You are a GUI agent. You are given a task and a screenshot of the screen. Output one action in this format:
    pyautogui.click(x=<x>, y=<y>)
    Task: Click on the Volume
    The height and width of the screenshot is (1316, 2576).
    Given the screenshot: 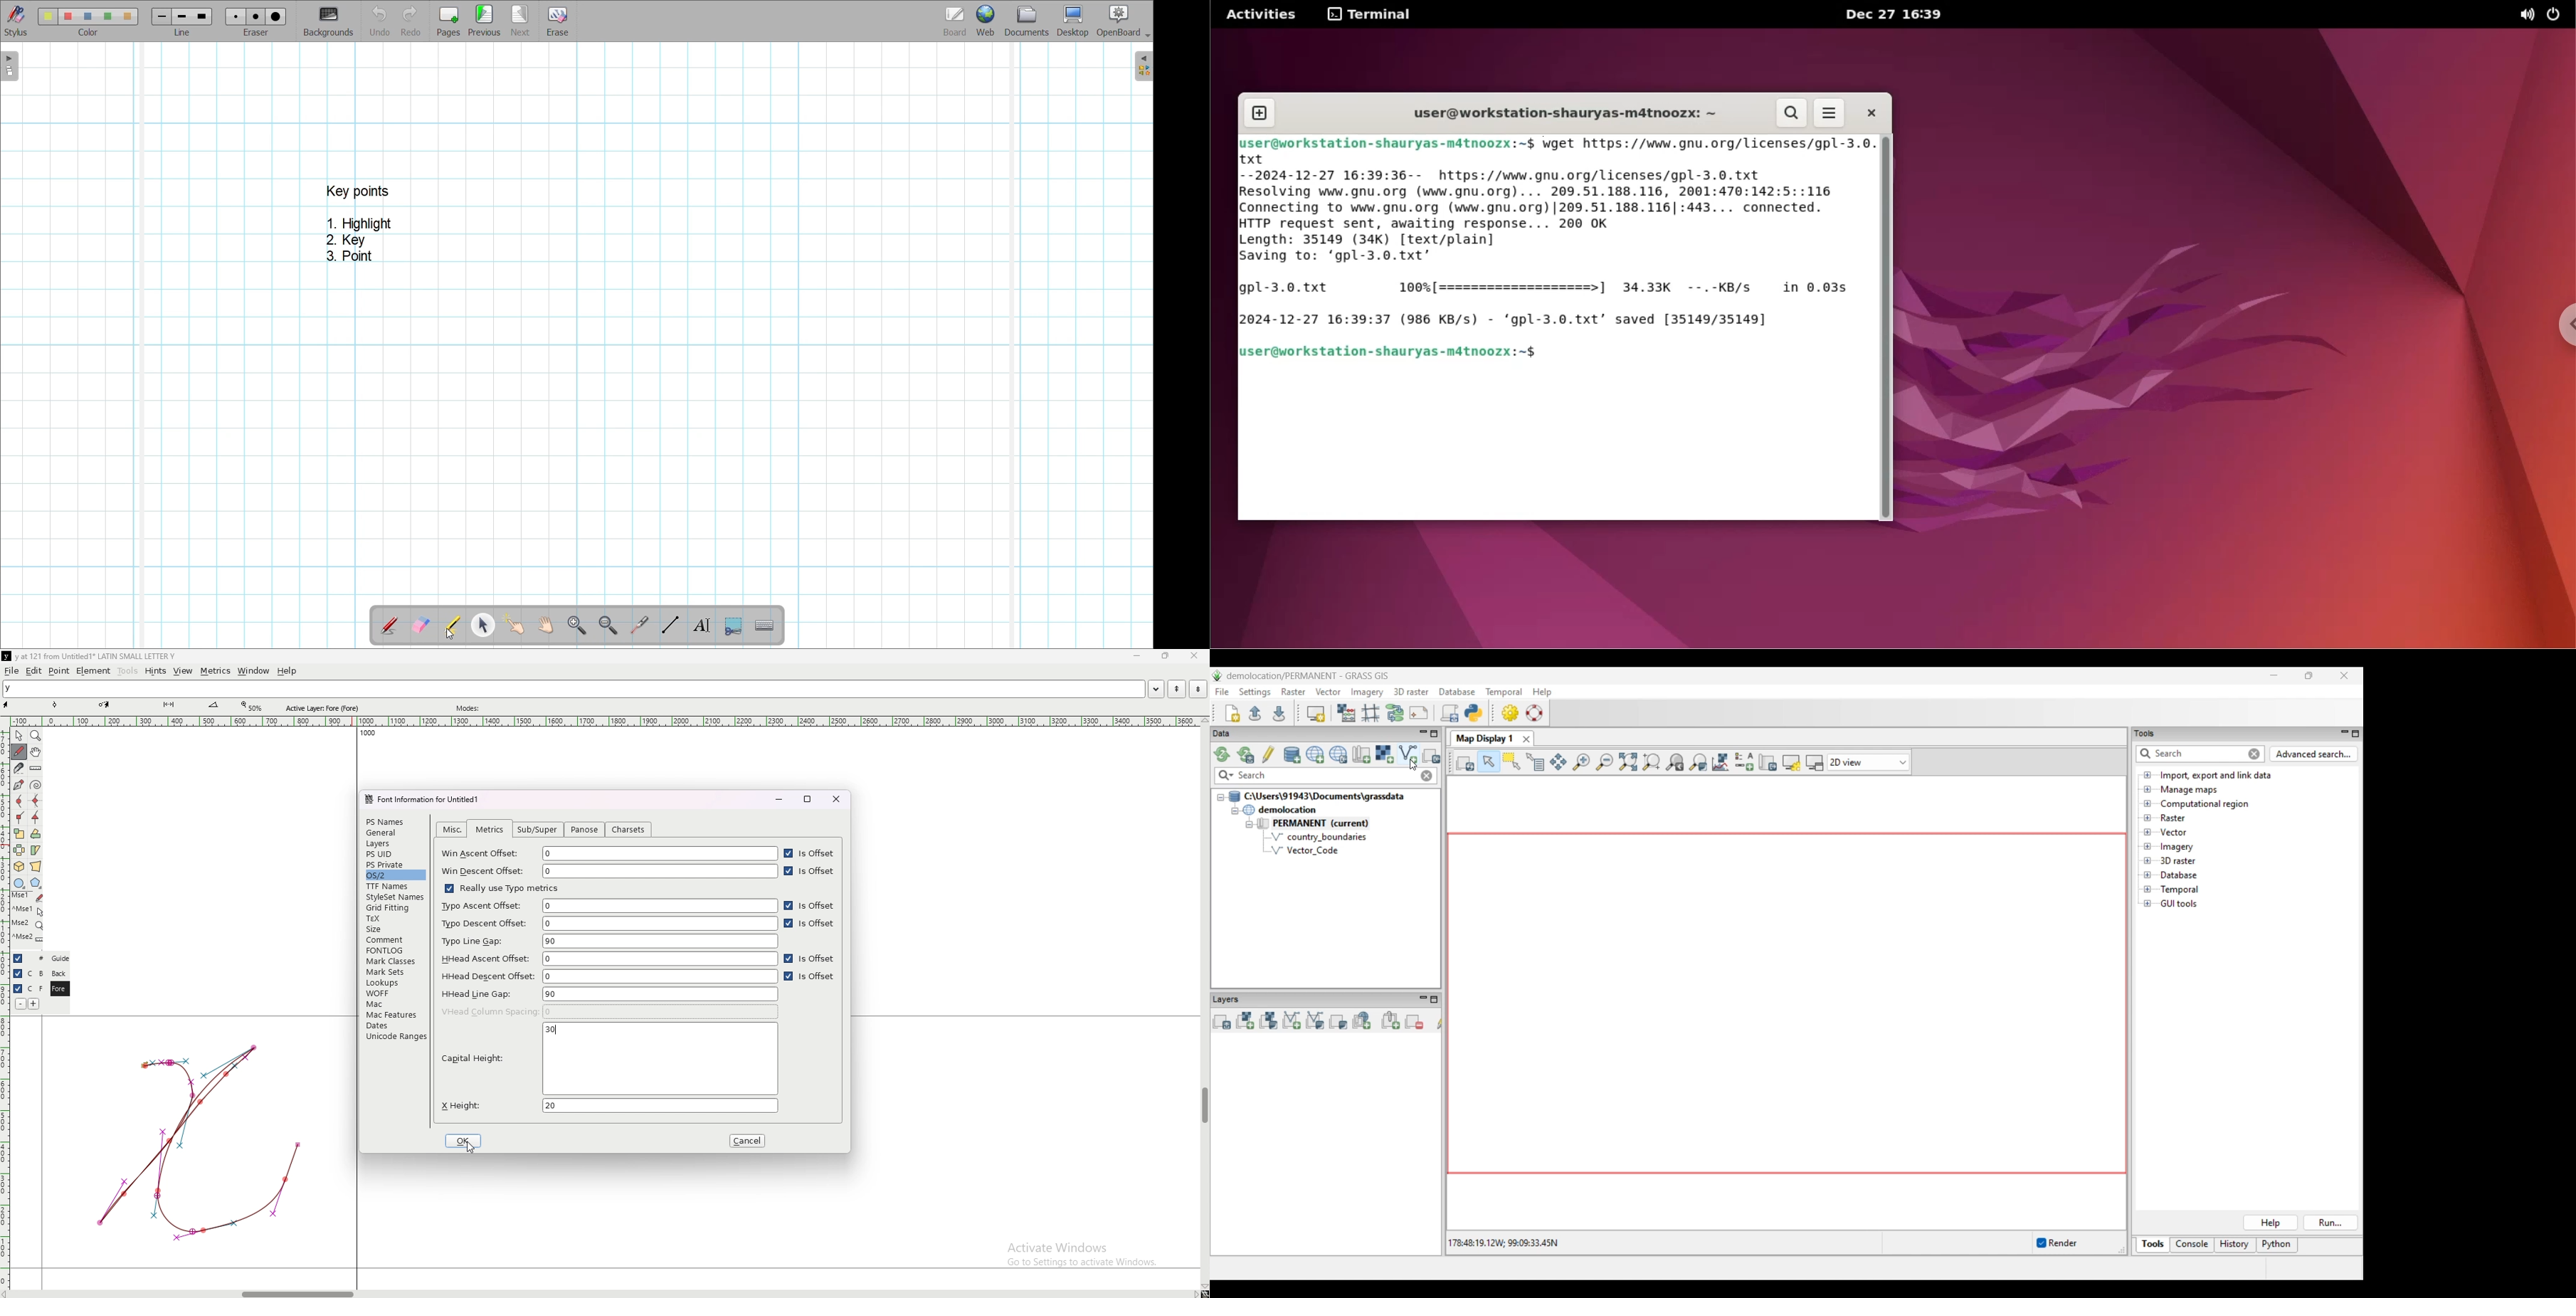 What is the action you would take?
    pyautogui.click(x=2520, y=14)
    